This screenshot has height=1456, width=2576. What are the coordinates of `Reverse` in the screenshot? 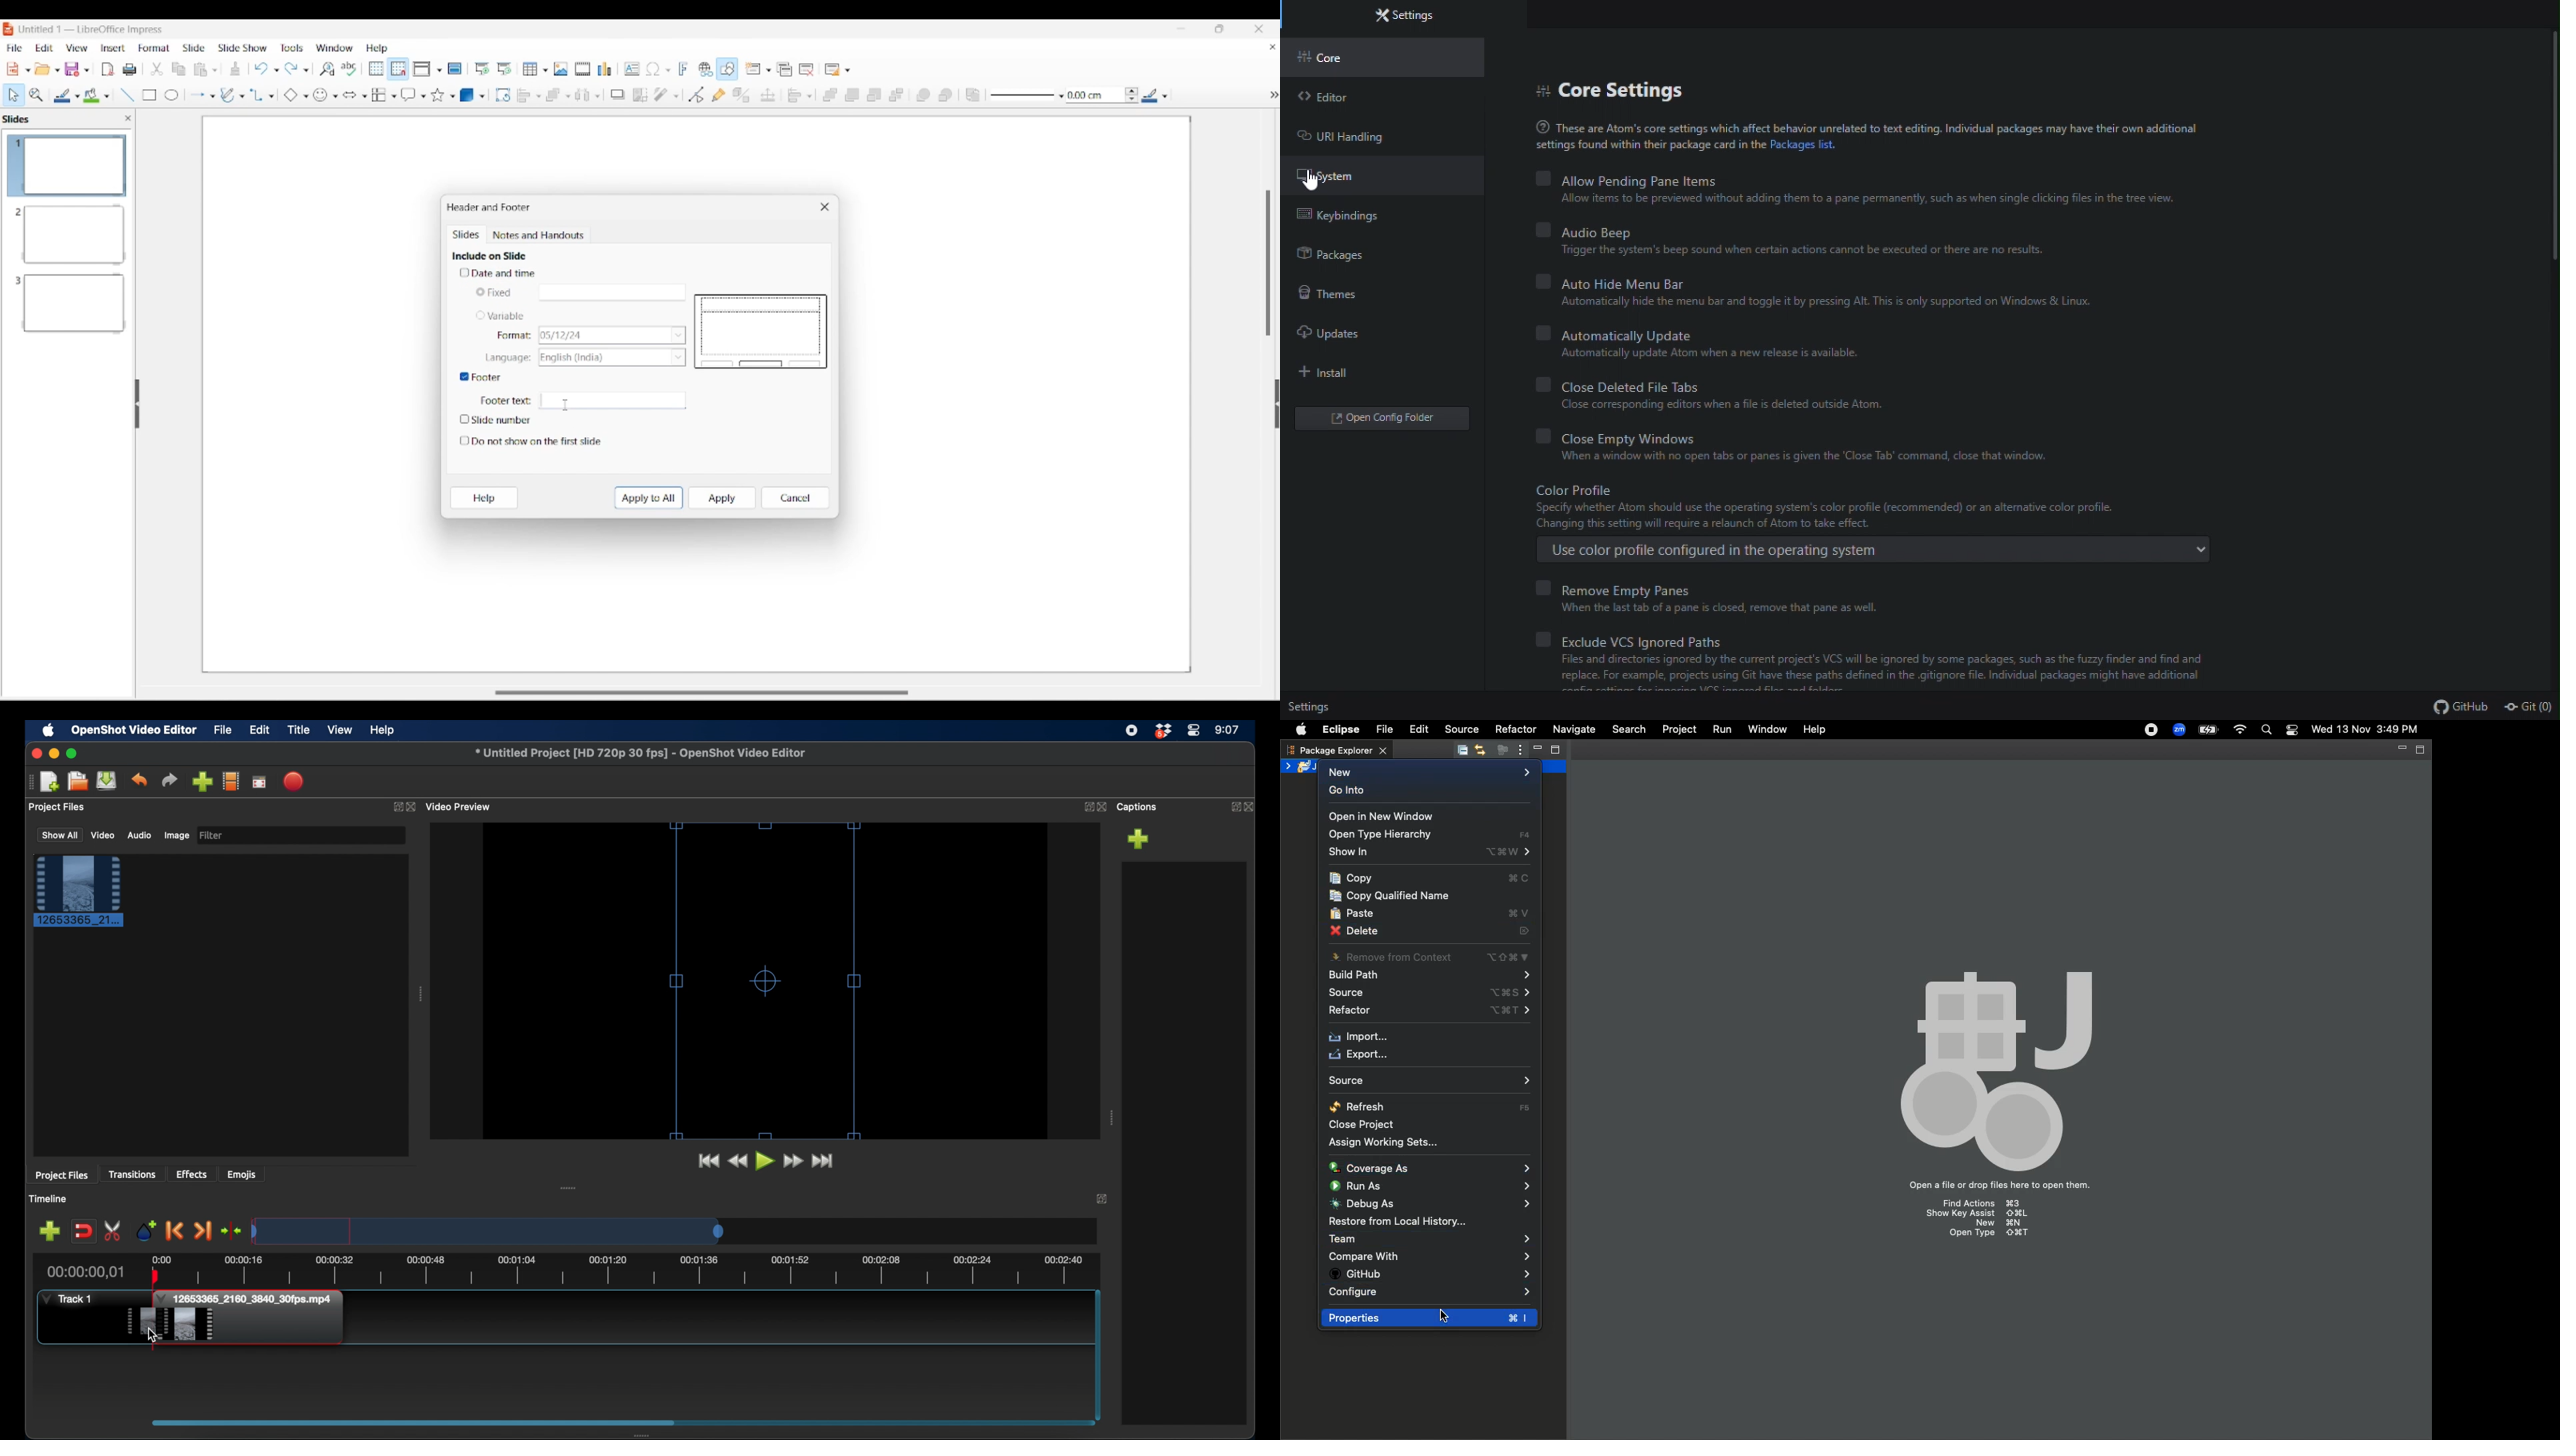 It's located at (973, 95).